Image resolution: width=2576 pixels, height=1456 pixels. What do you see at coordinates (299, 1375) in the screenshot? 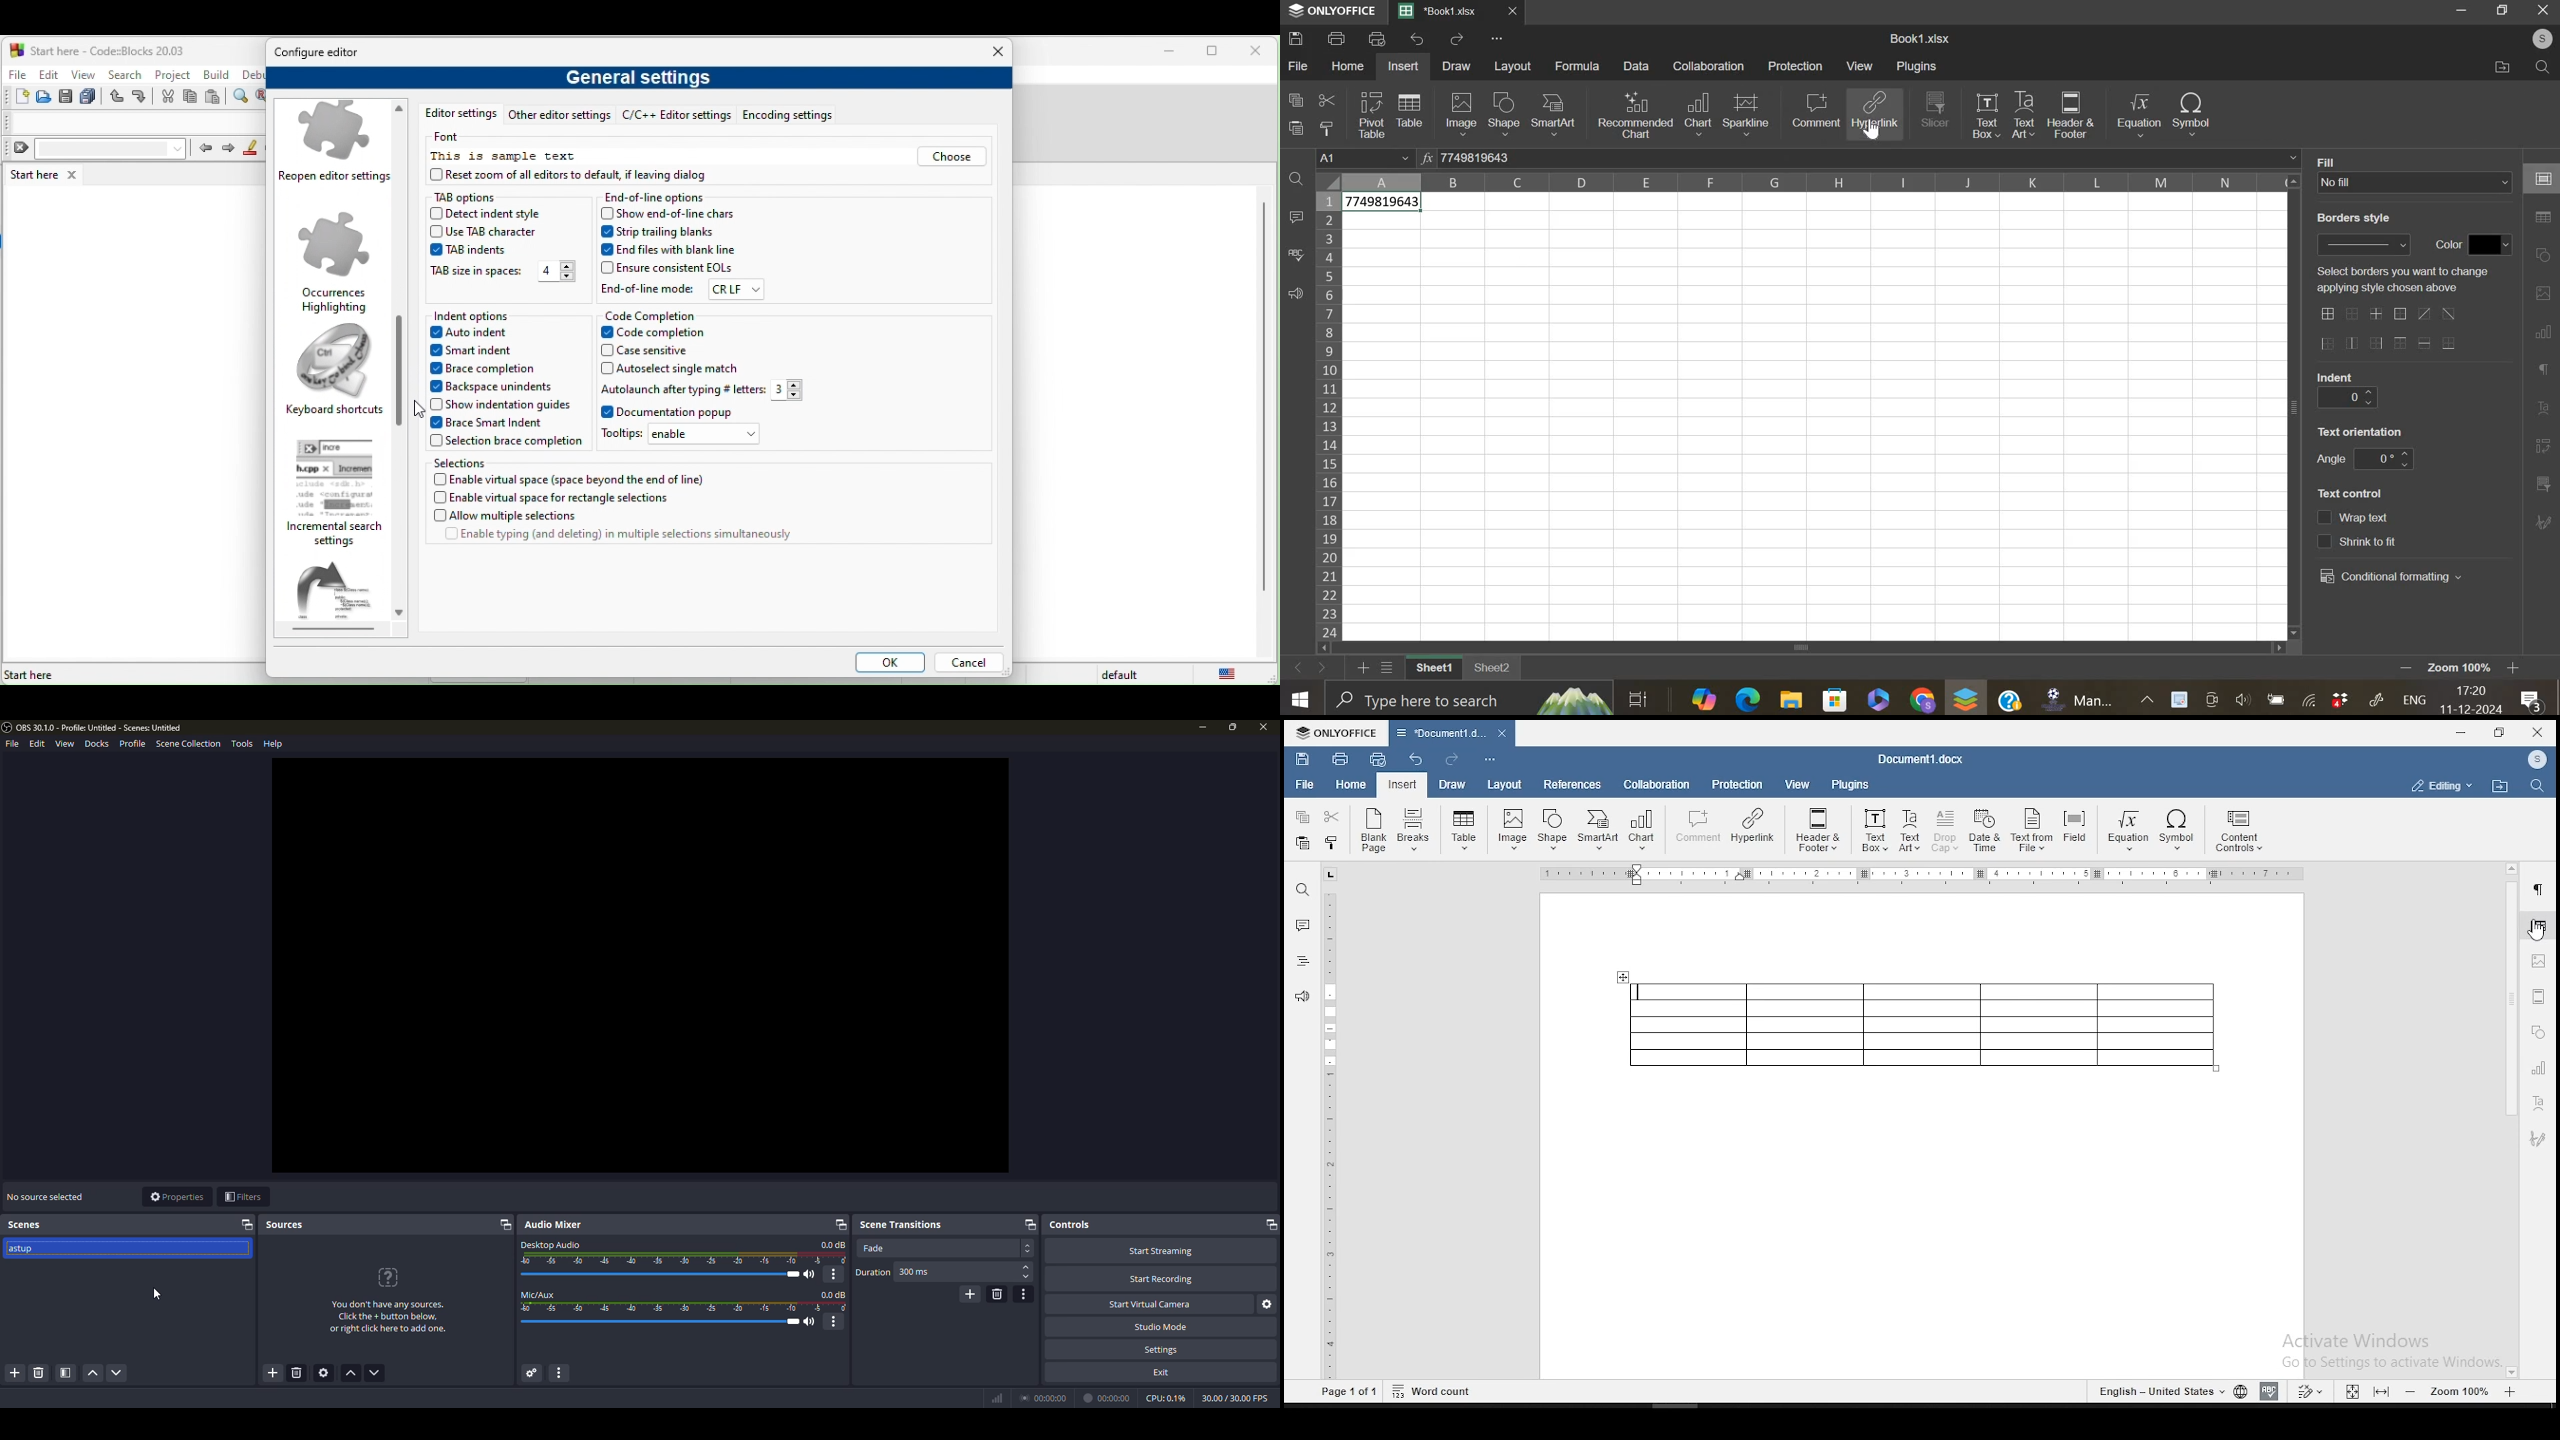
I see `remove selected source` at bounding box center [299, 1375].